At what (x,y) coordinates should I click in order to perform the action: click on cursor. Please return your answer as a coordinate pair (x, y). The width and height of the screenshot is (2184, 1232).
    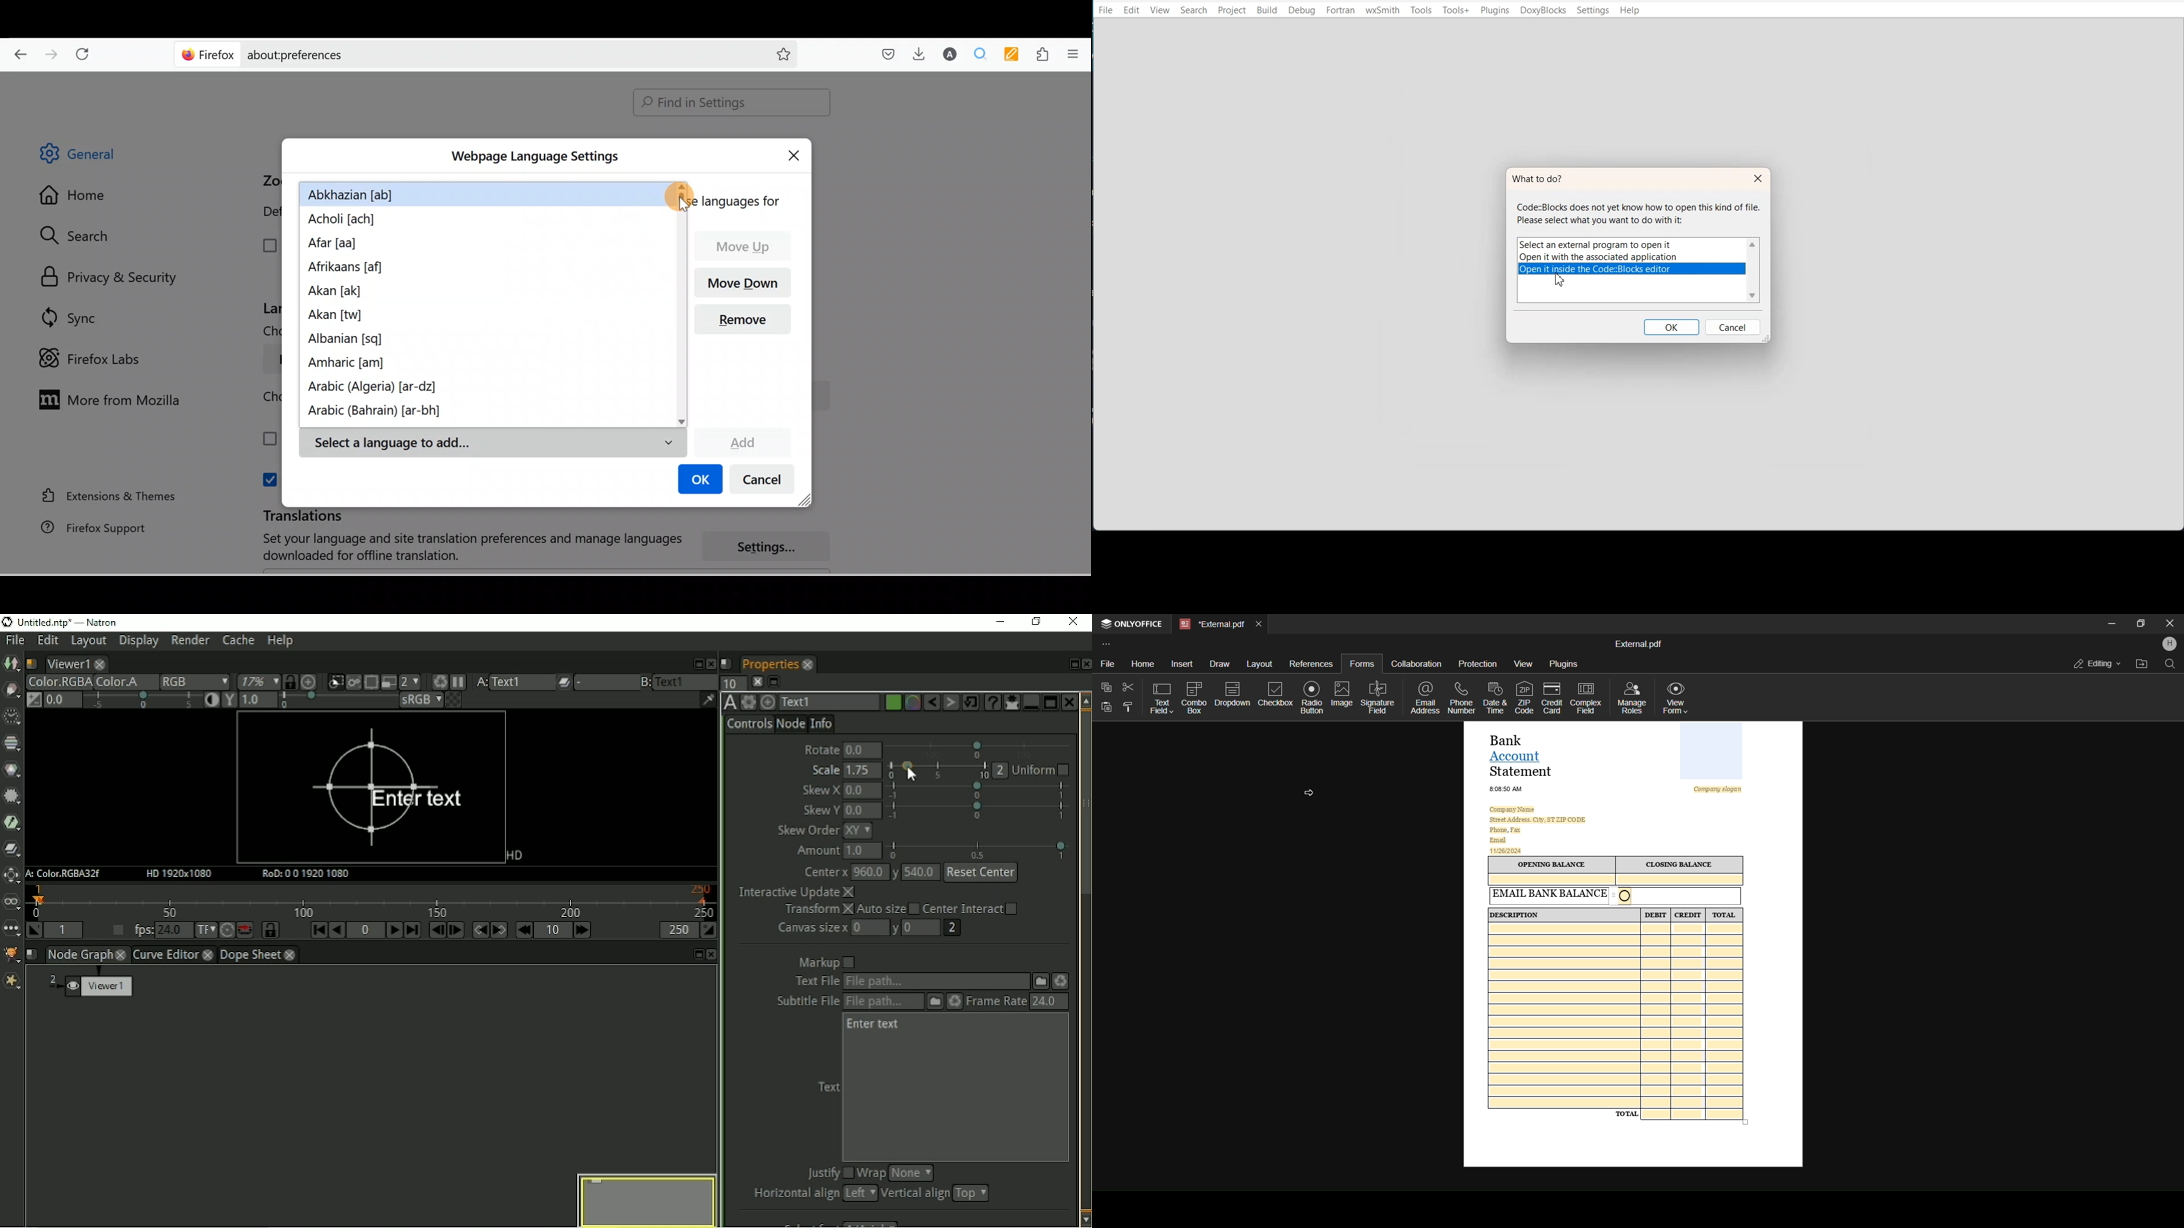
    Looking at the image, I should click on (1559, 278).